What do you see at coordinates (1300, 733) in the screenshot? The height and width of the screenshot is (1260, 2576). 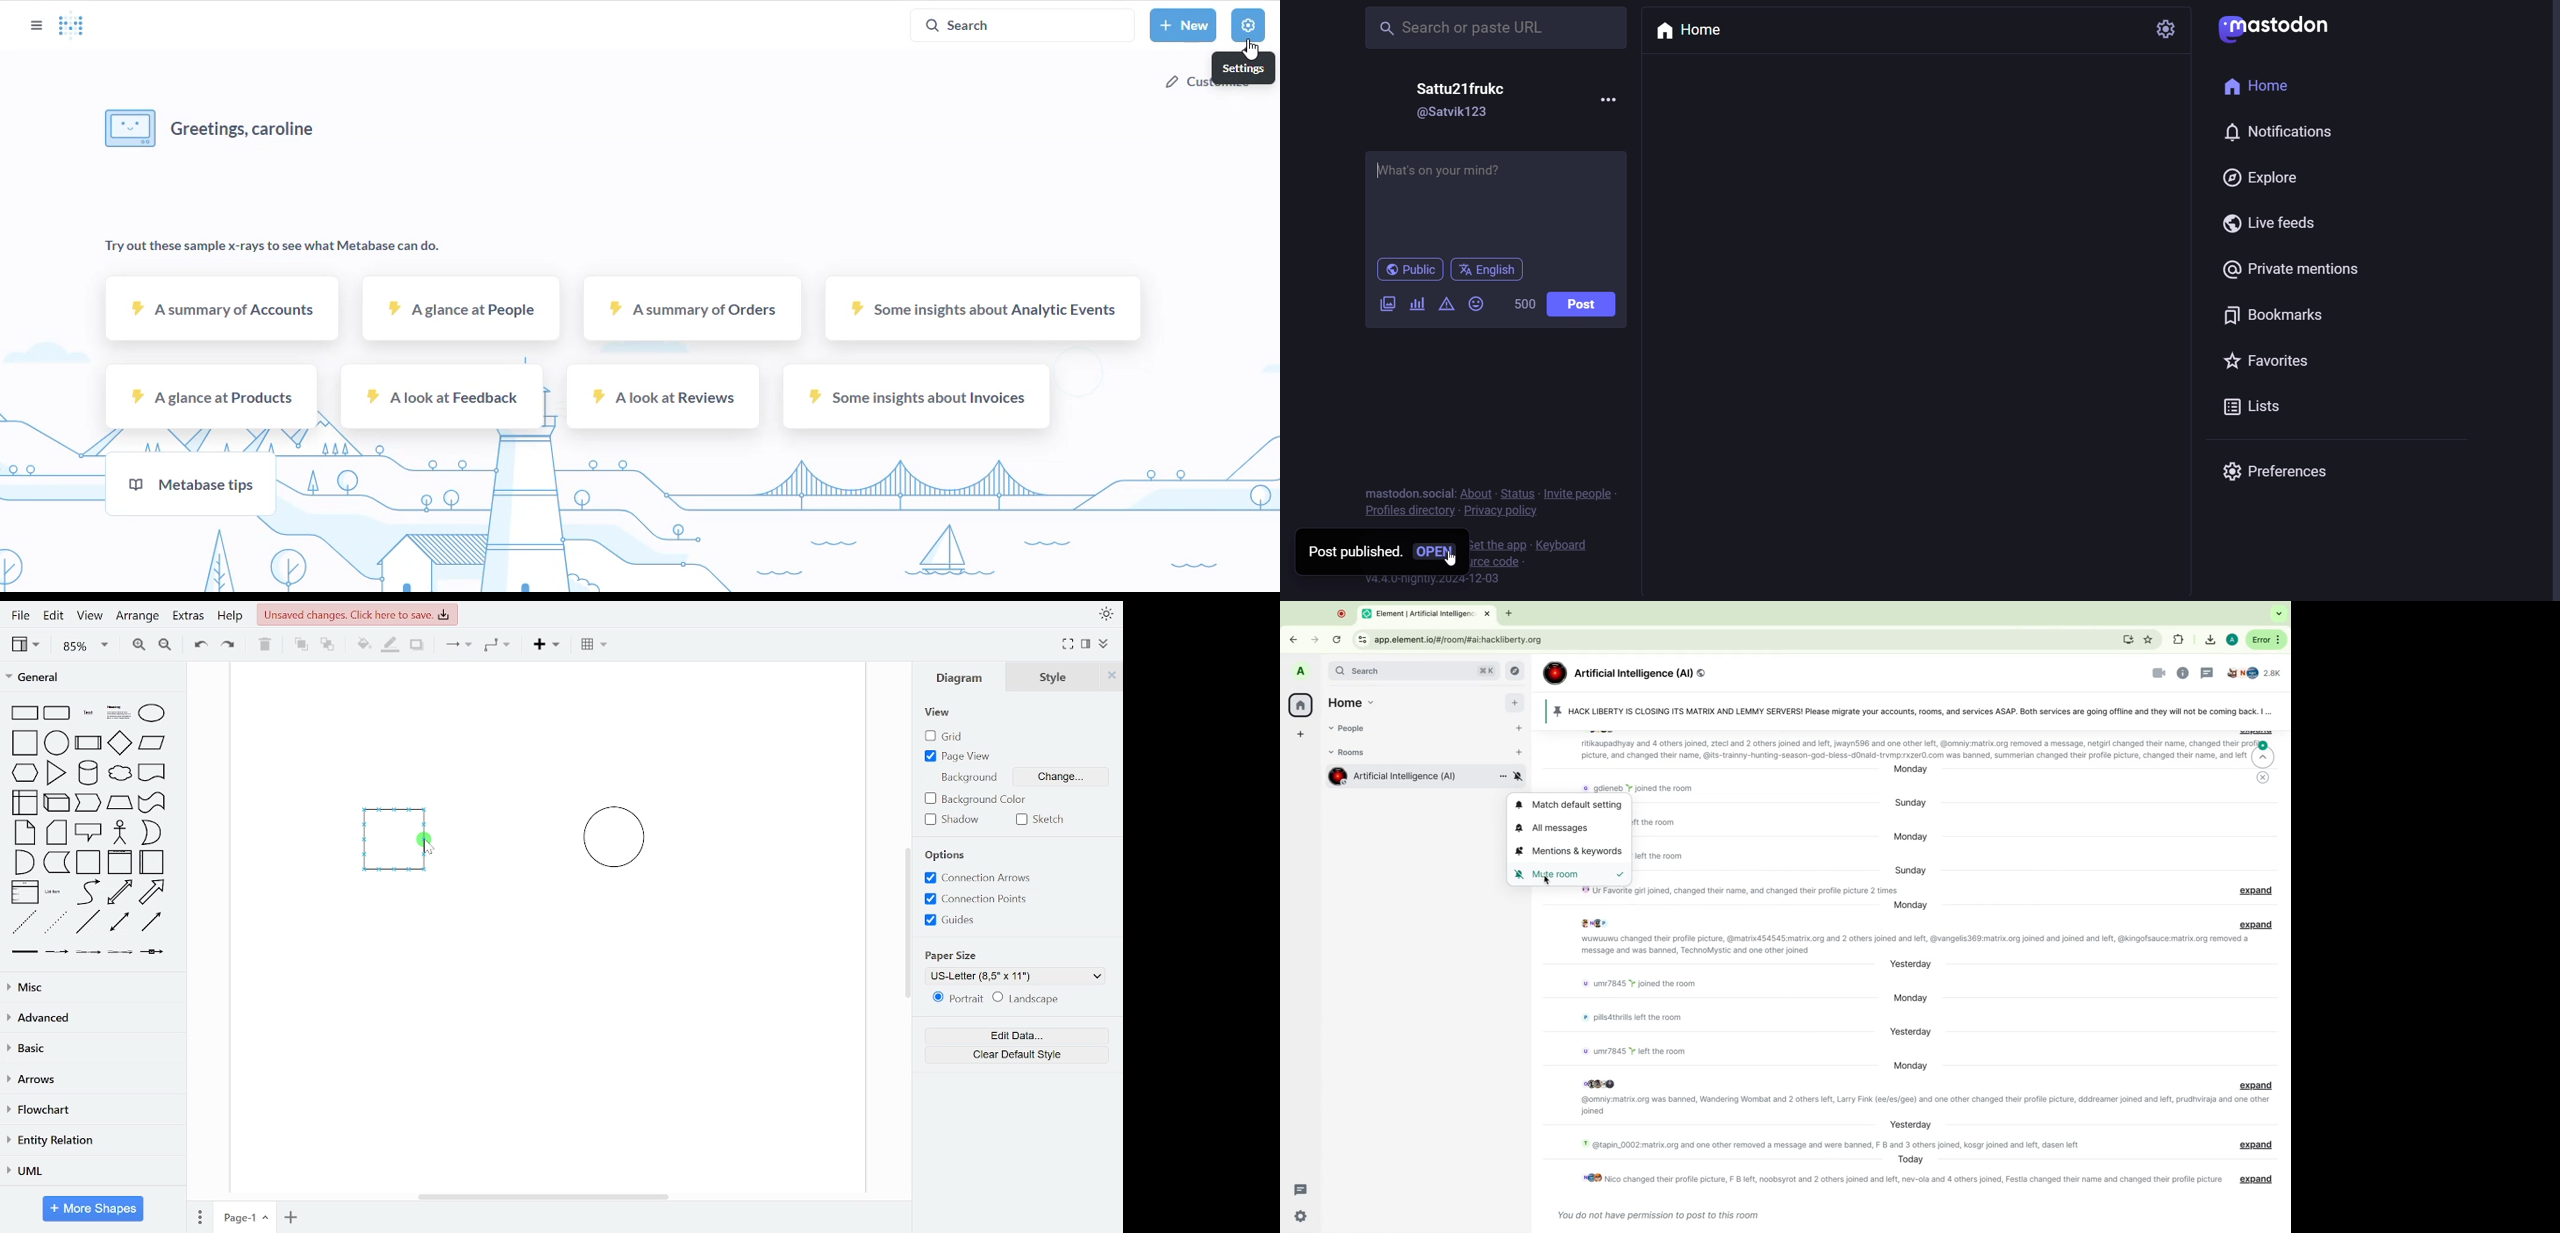 I see `create a space` at bounding box center [1300, 733].